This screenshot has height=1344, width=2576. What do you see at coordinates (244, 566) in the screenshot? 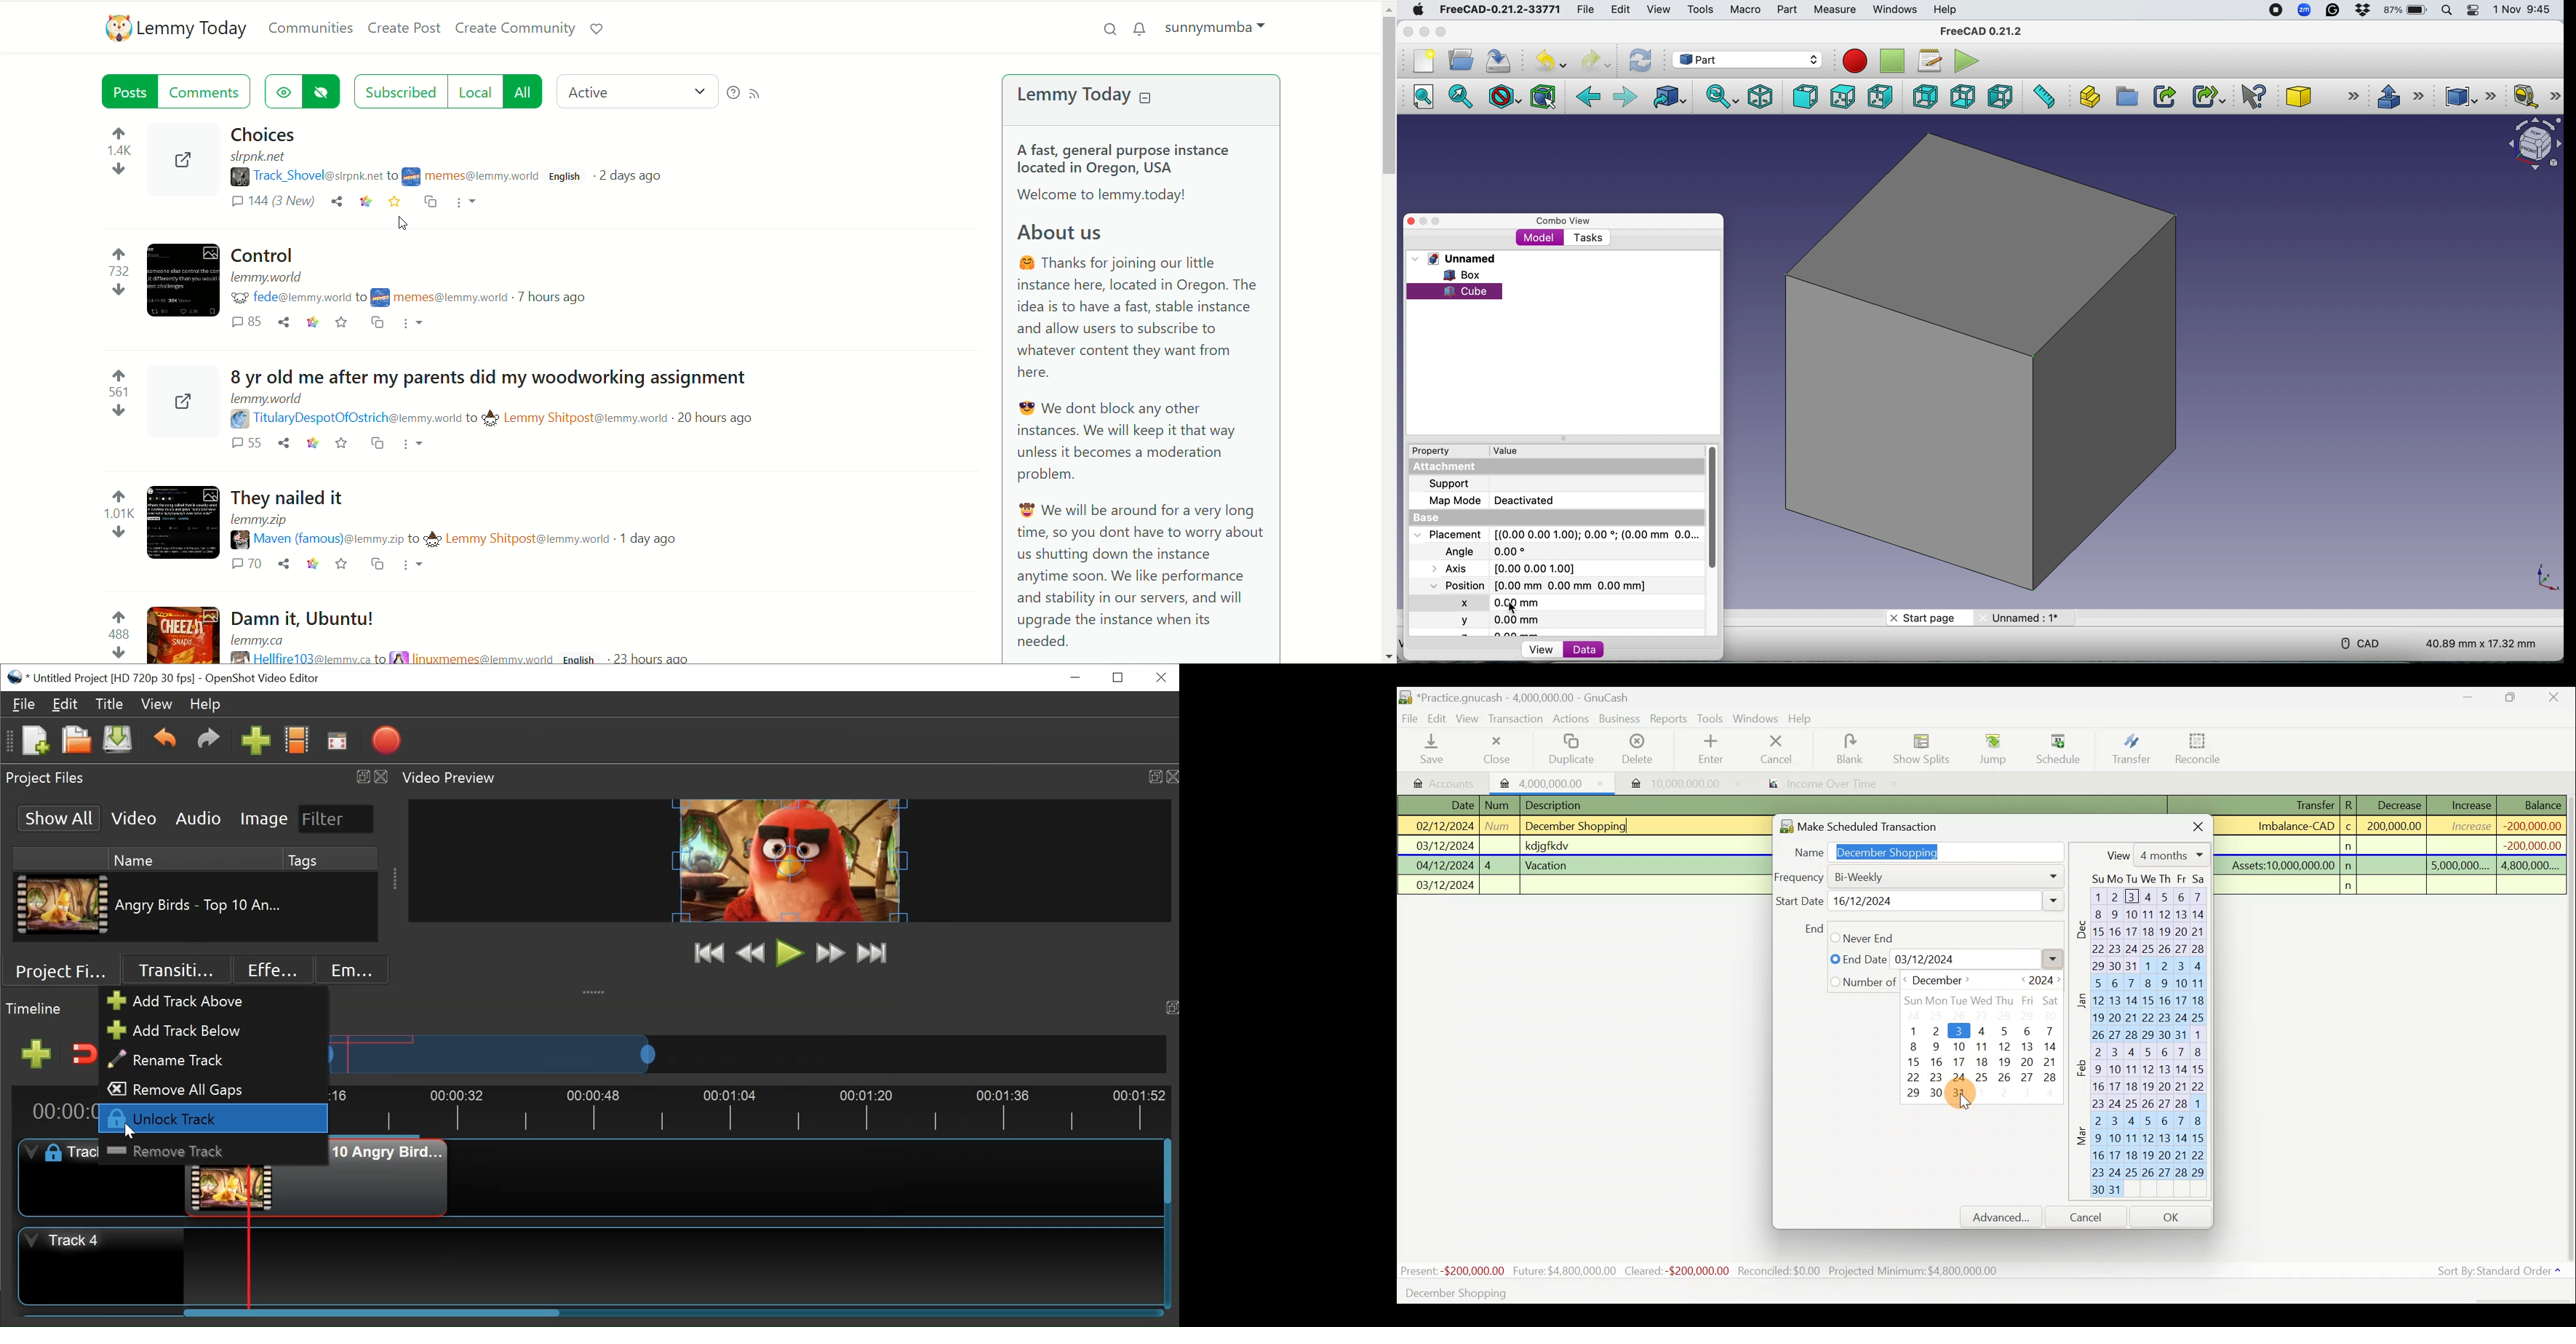
I see `comments` at bounding box center [244, 566].